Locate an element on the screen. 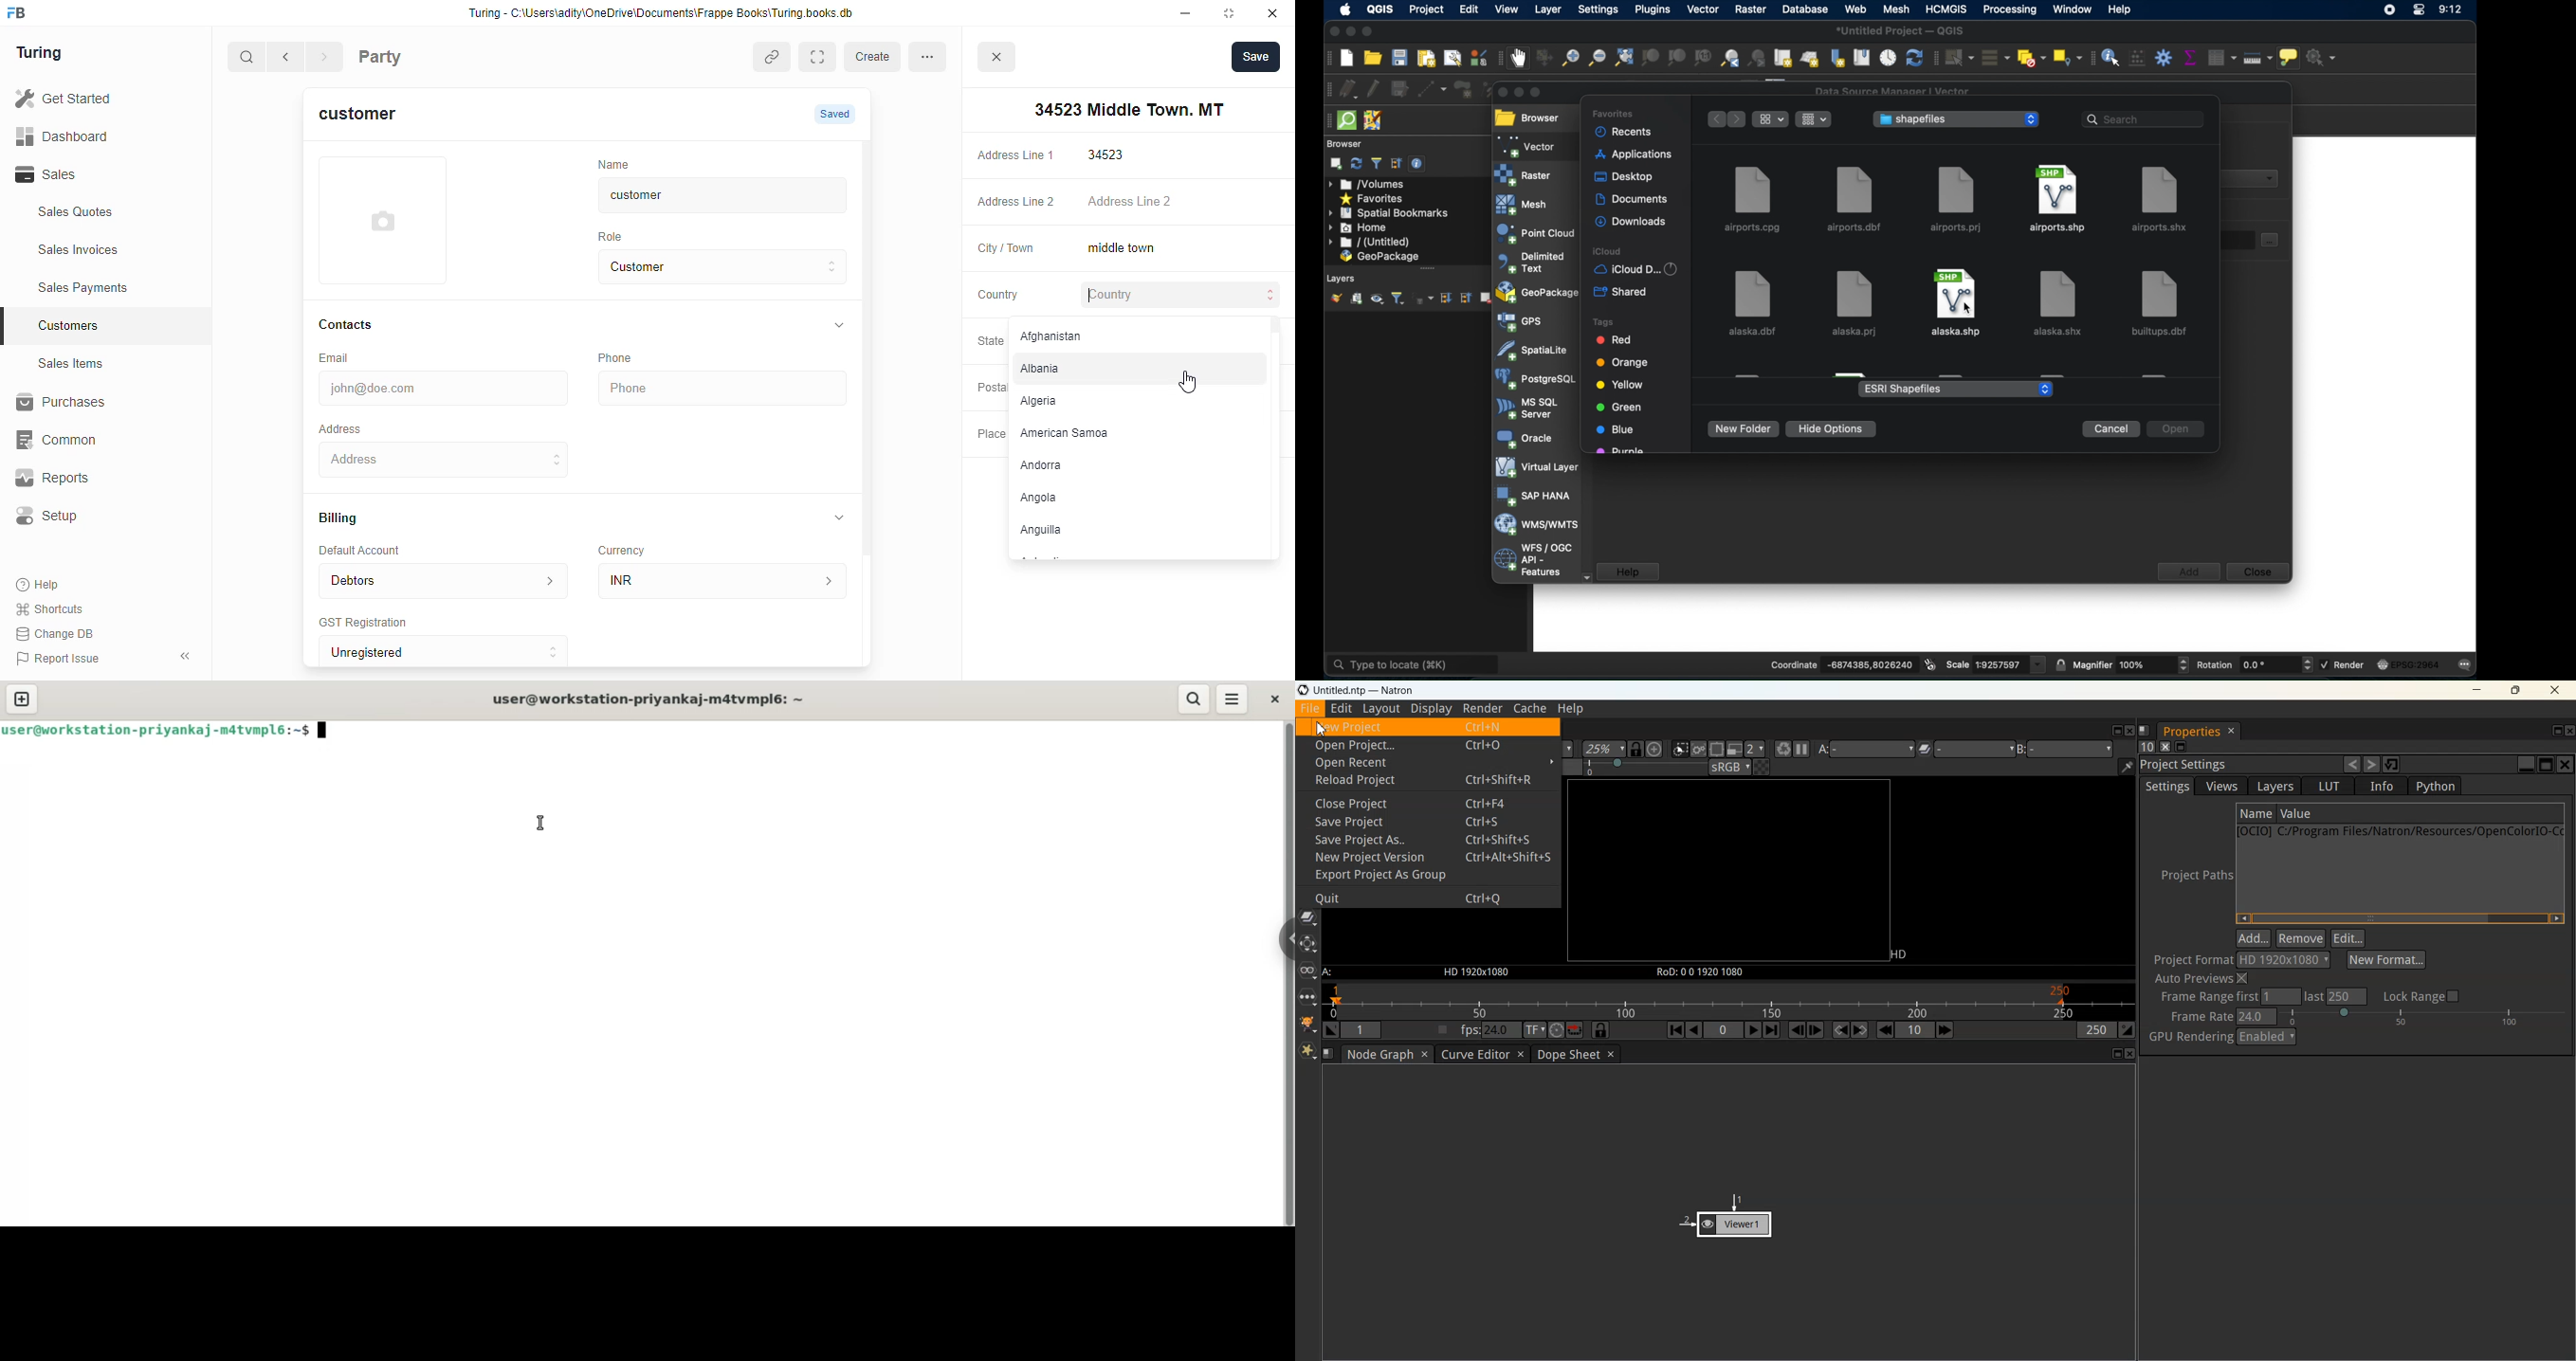 The image size is (2576, 1372). john@doe.com is located at coordinates (447, 386).